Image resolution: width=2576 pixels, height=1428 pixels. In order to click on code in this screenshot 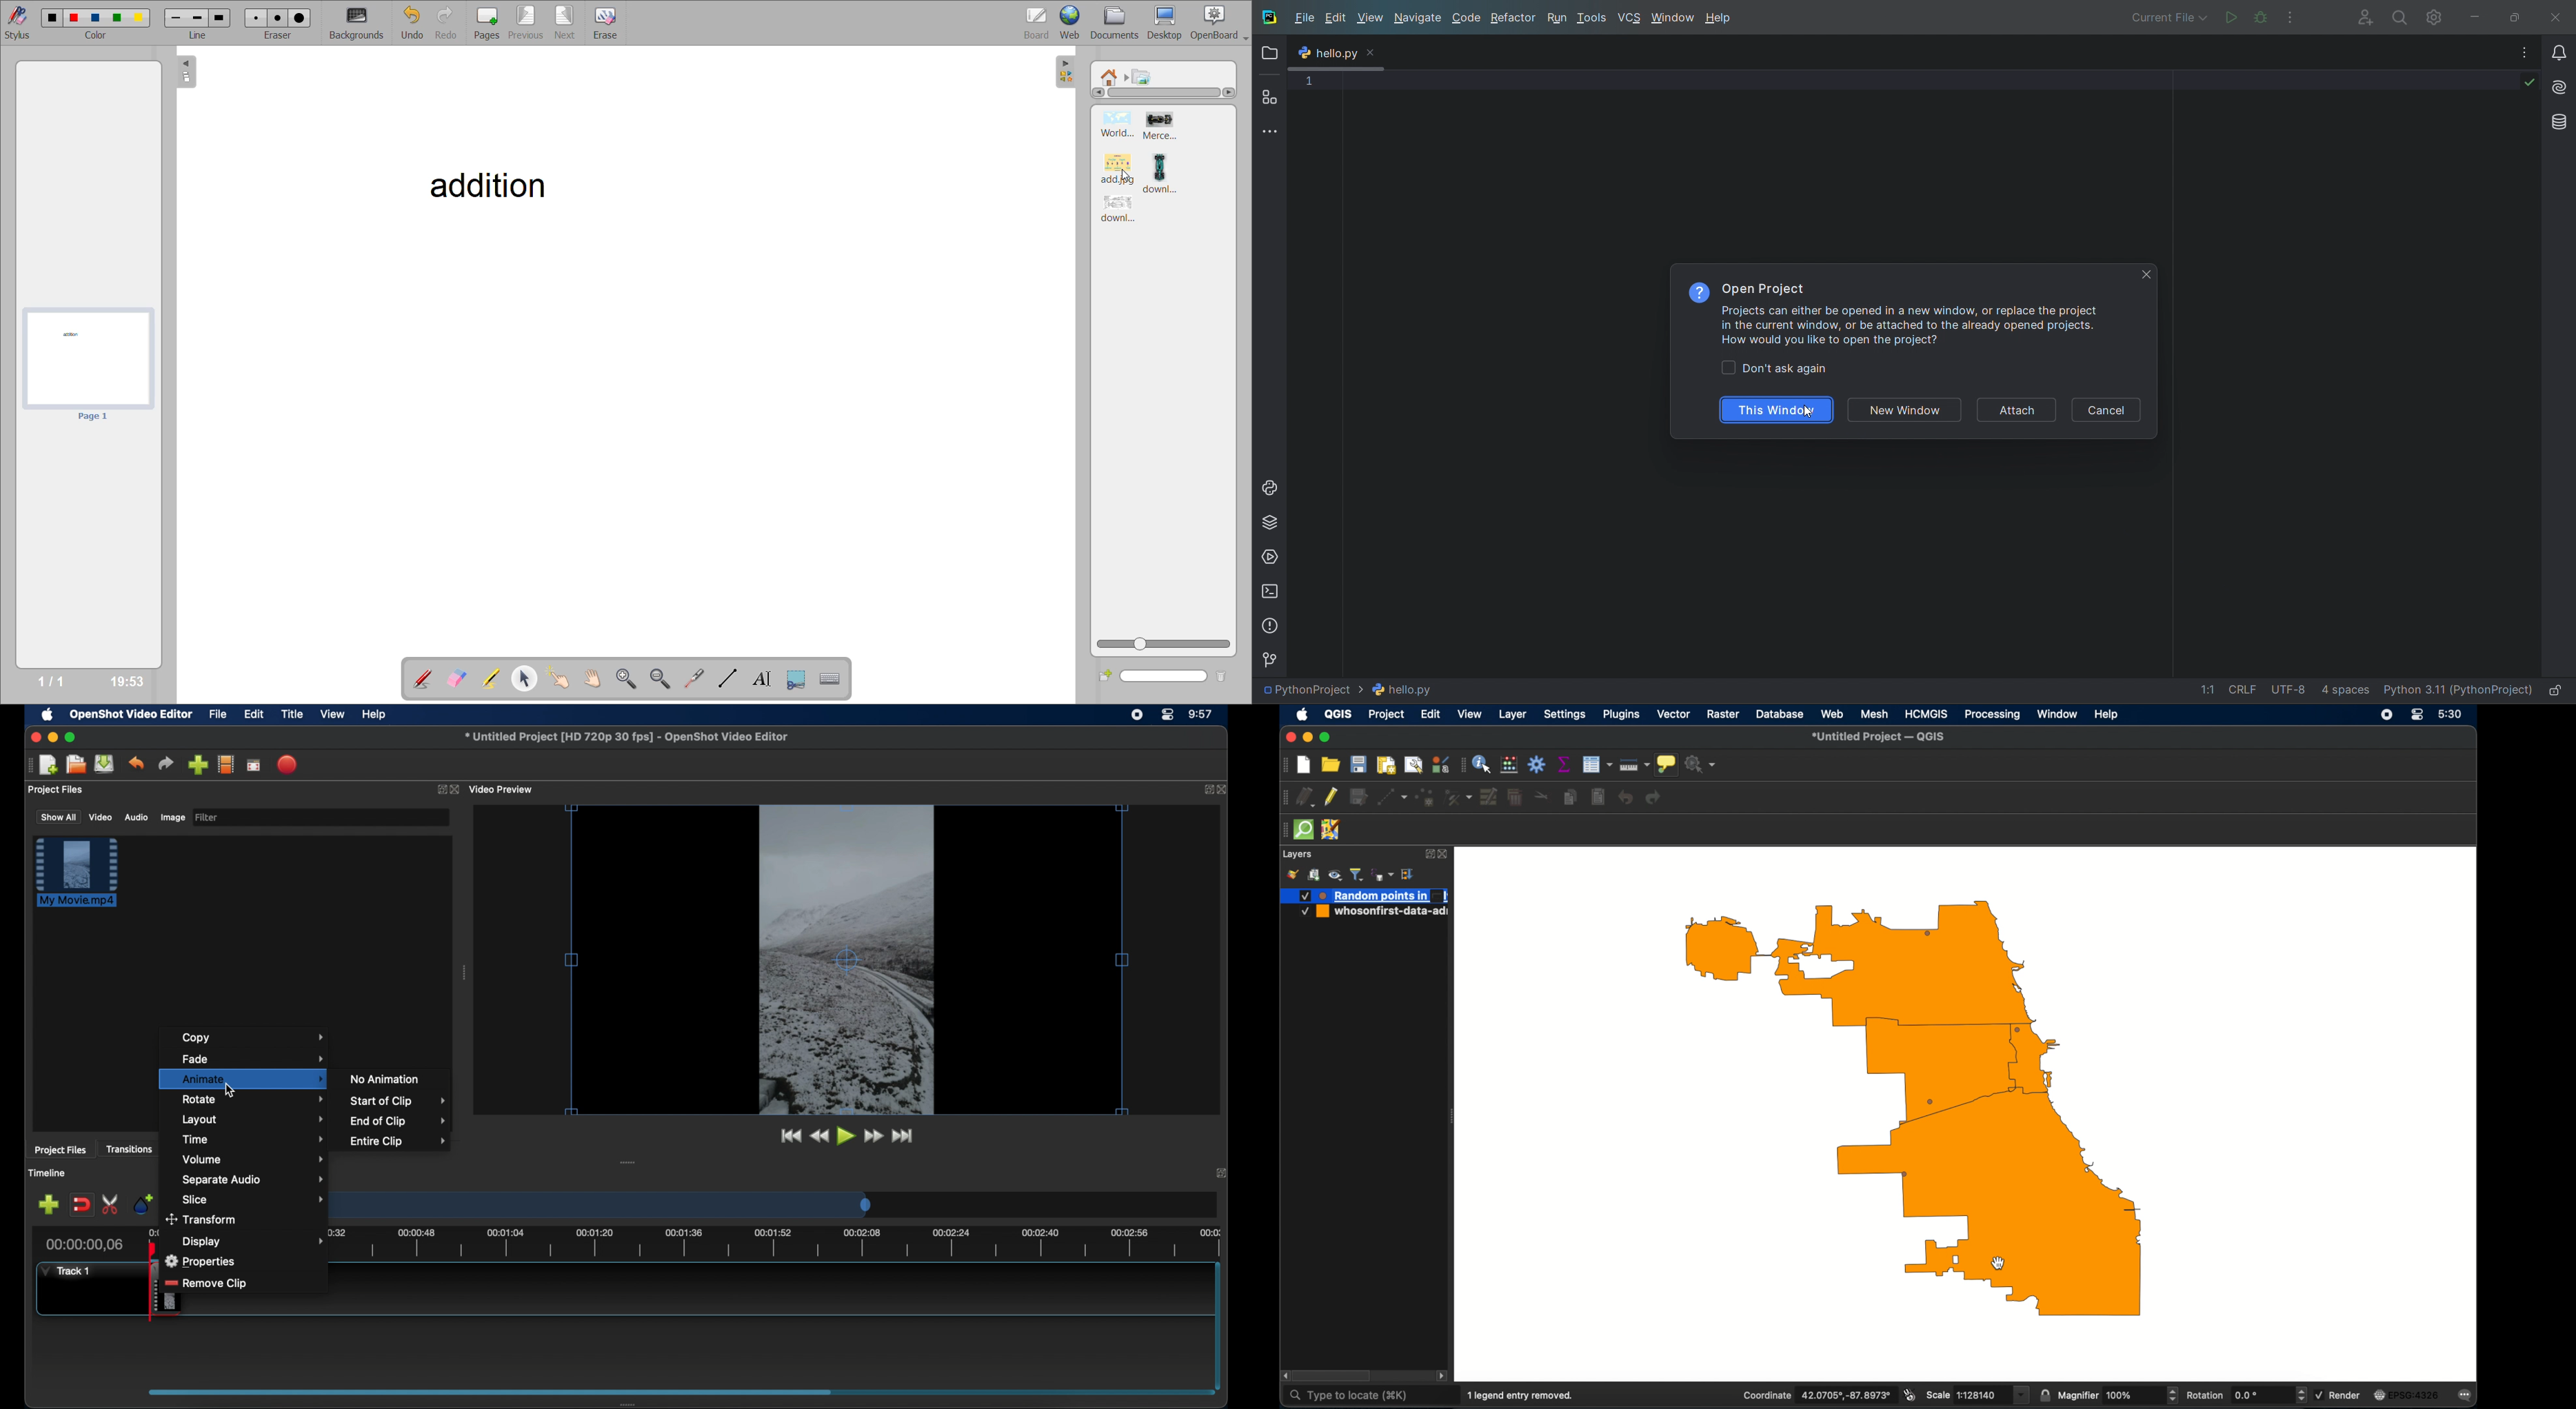, I will do `click(1468, 19)`.